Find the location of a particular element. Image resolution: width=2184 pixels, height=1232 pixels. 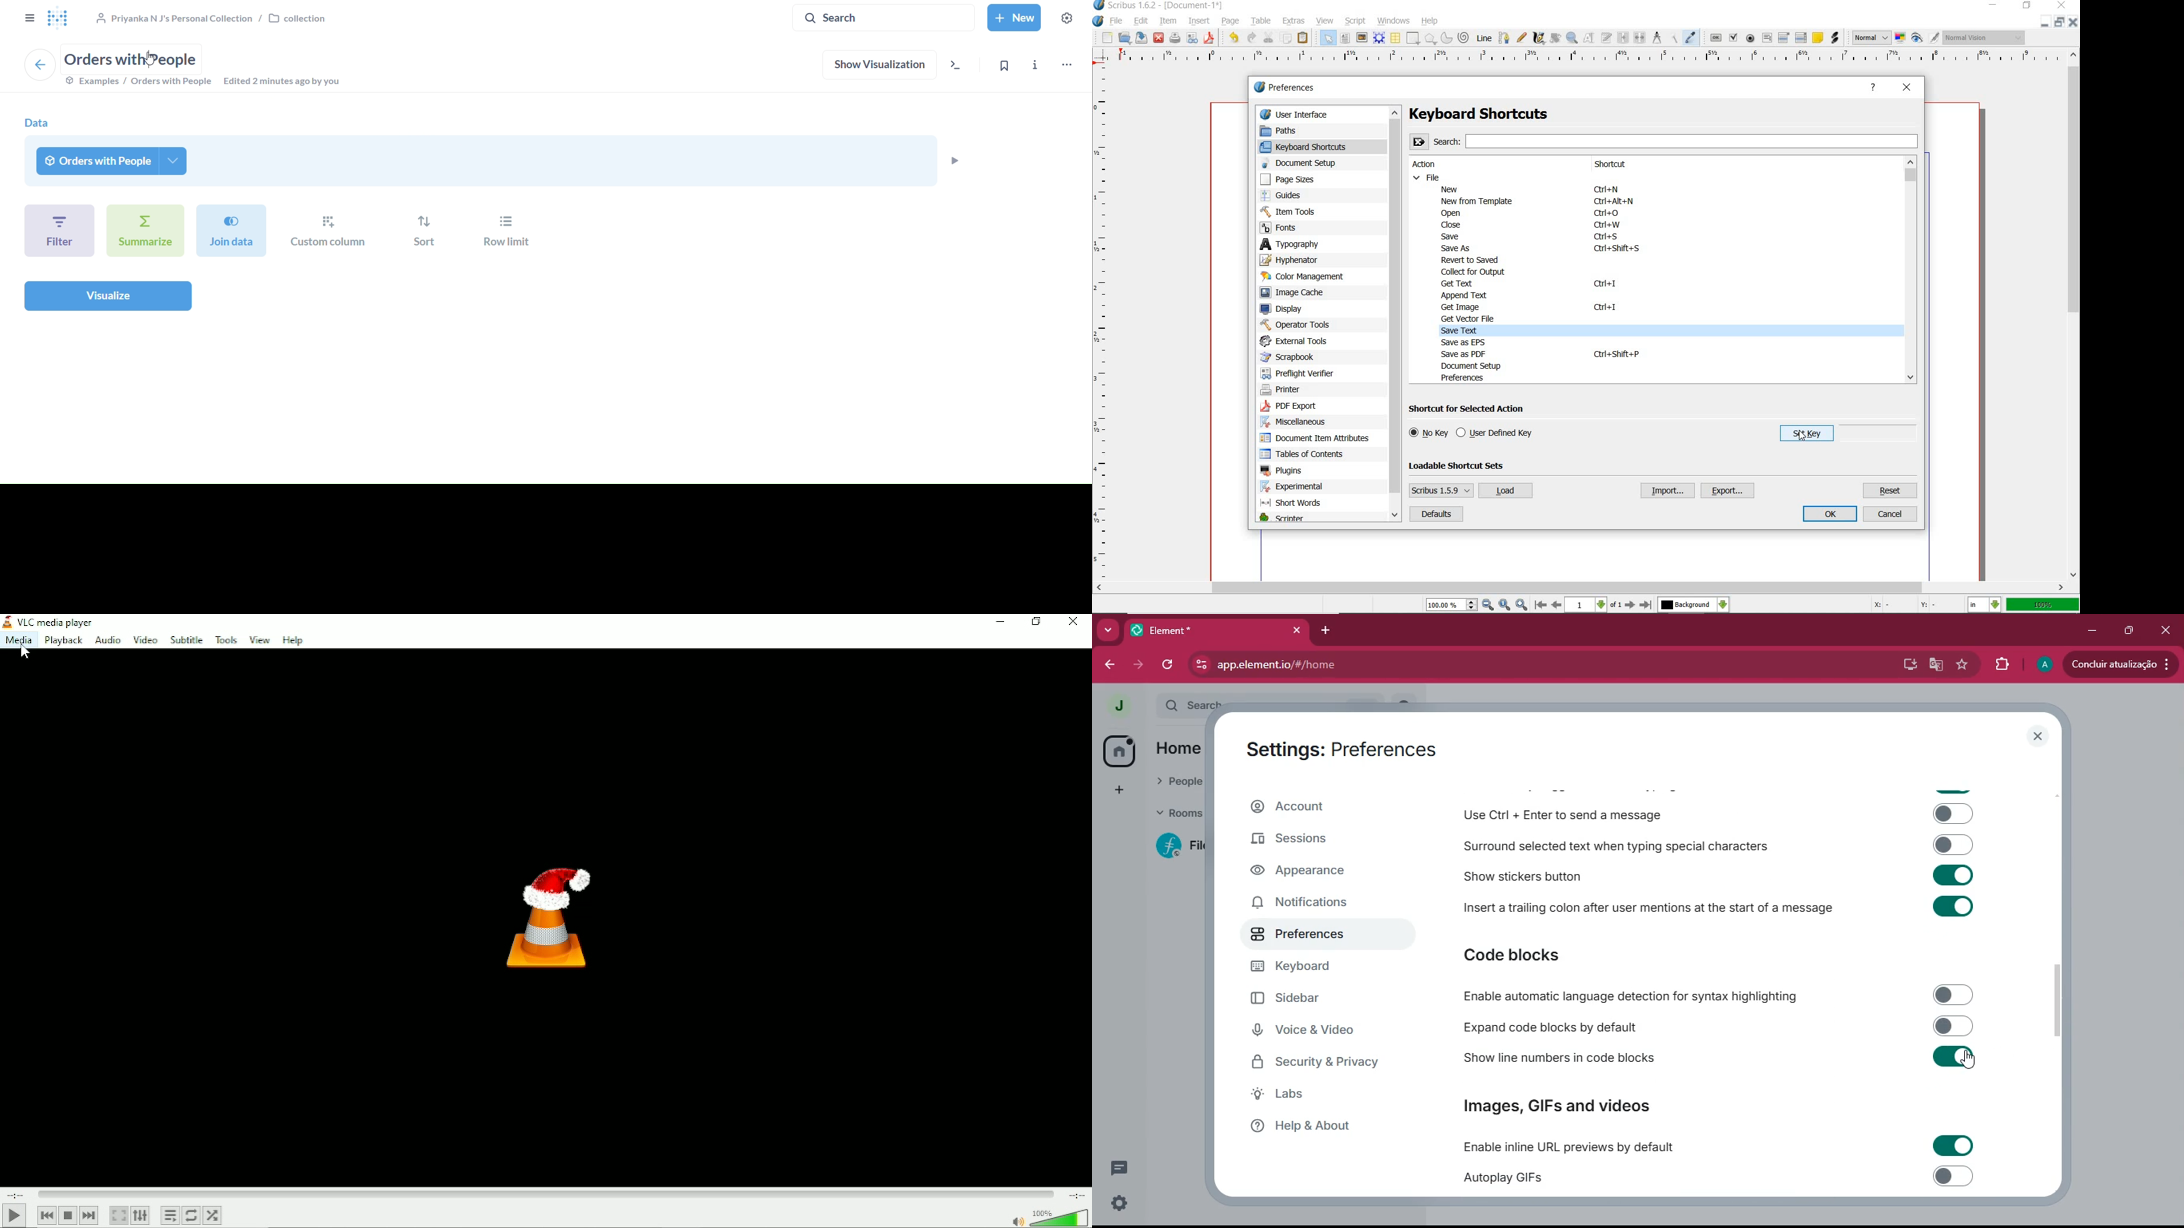

edit contents of frame is located at coordinates (1590, 38).